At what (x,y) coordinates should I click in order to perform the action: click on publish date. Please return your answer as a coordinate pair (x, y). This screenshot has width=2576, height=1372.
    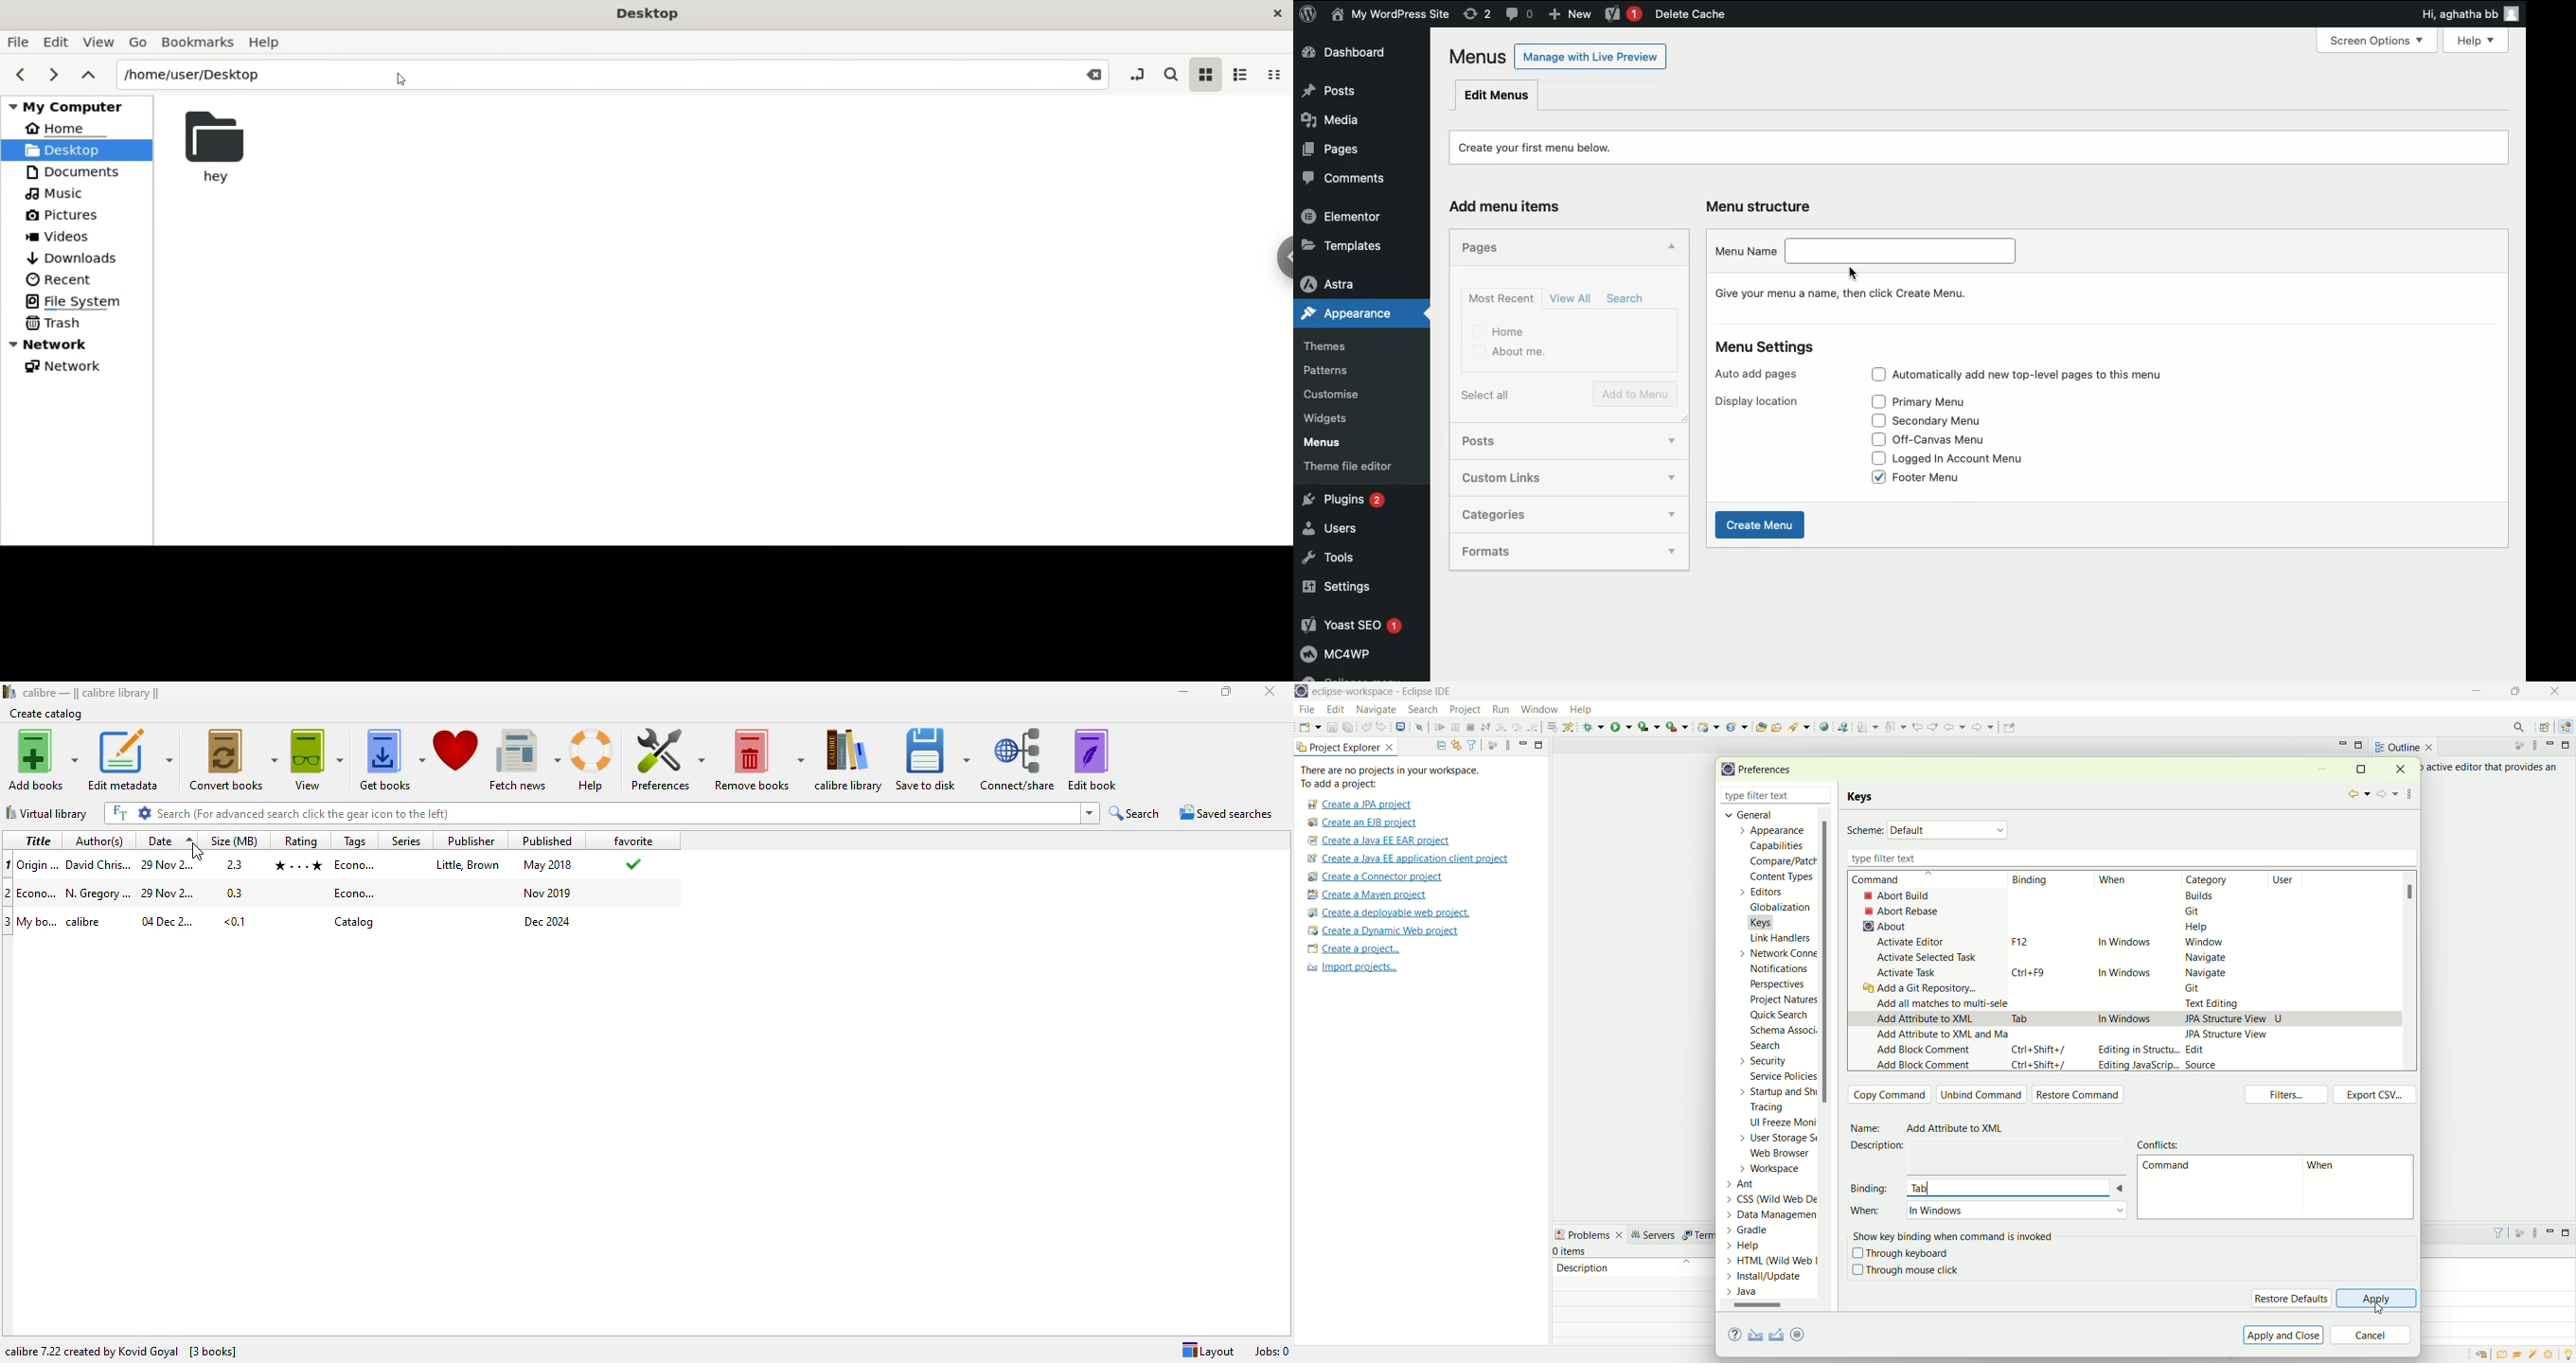
    Looking at the image, I should click on (547, 865).